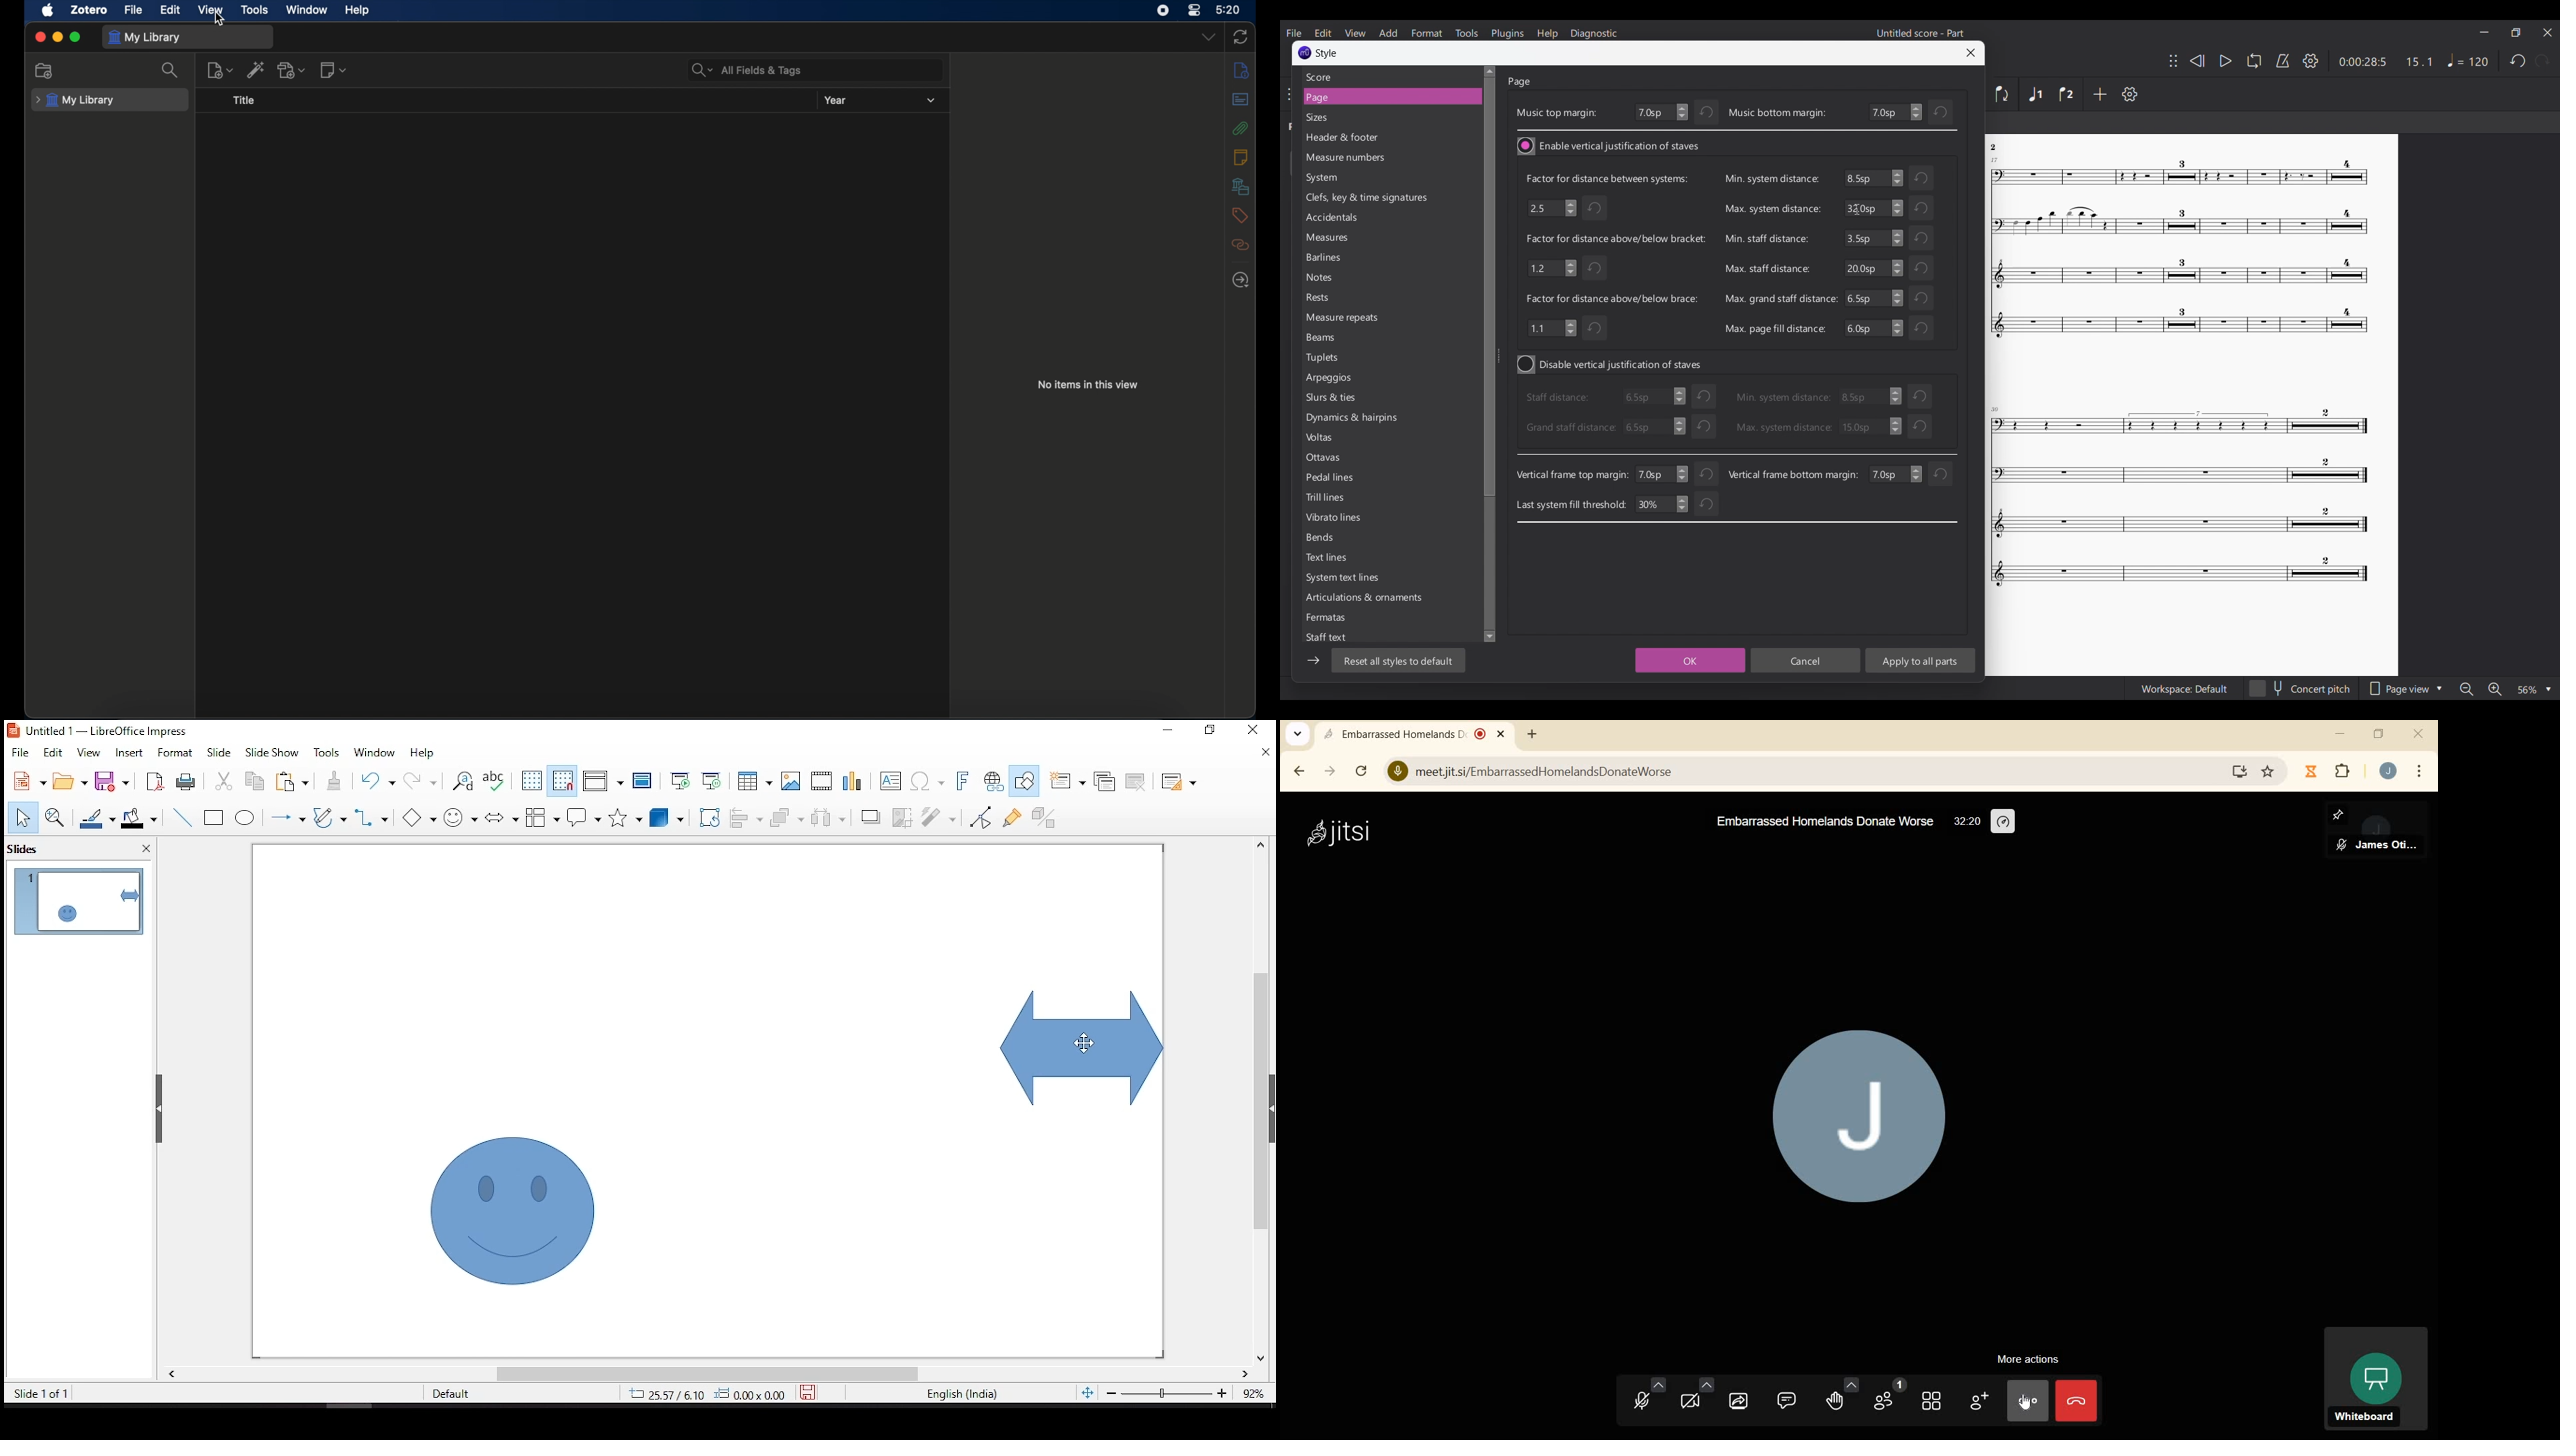 Image resolution: width=2576 pixels, height=1456 pixels. What do you see at coordinates (1765, 269) in the screenshot?
I see `Max. staff distance` at bounding box center [1765, 269].